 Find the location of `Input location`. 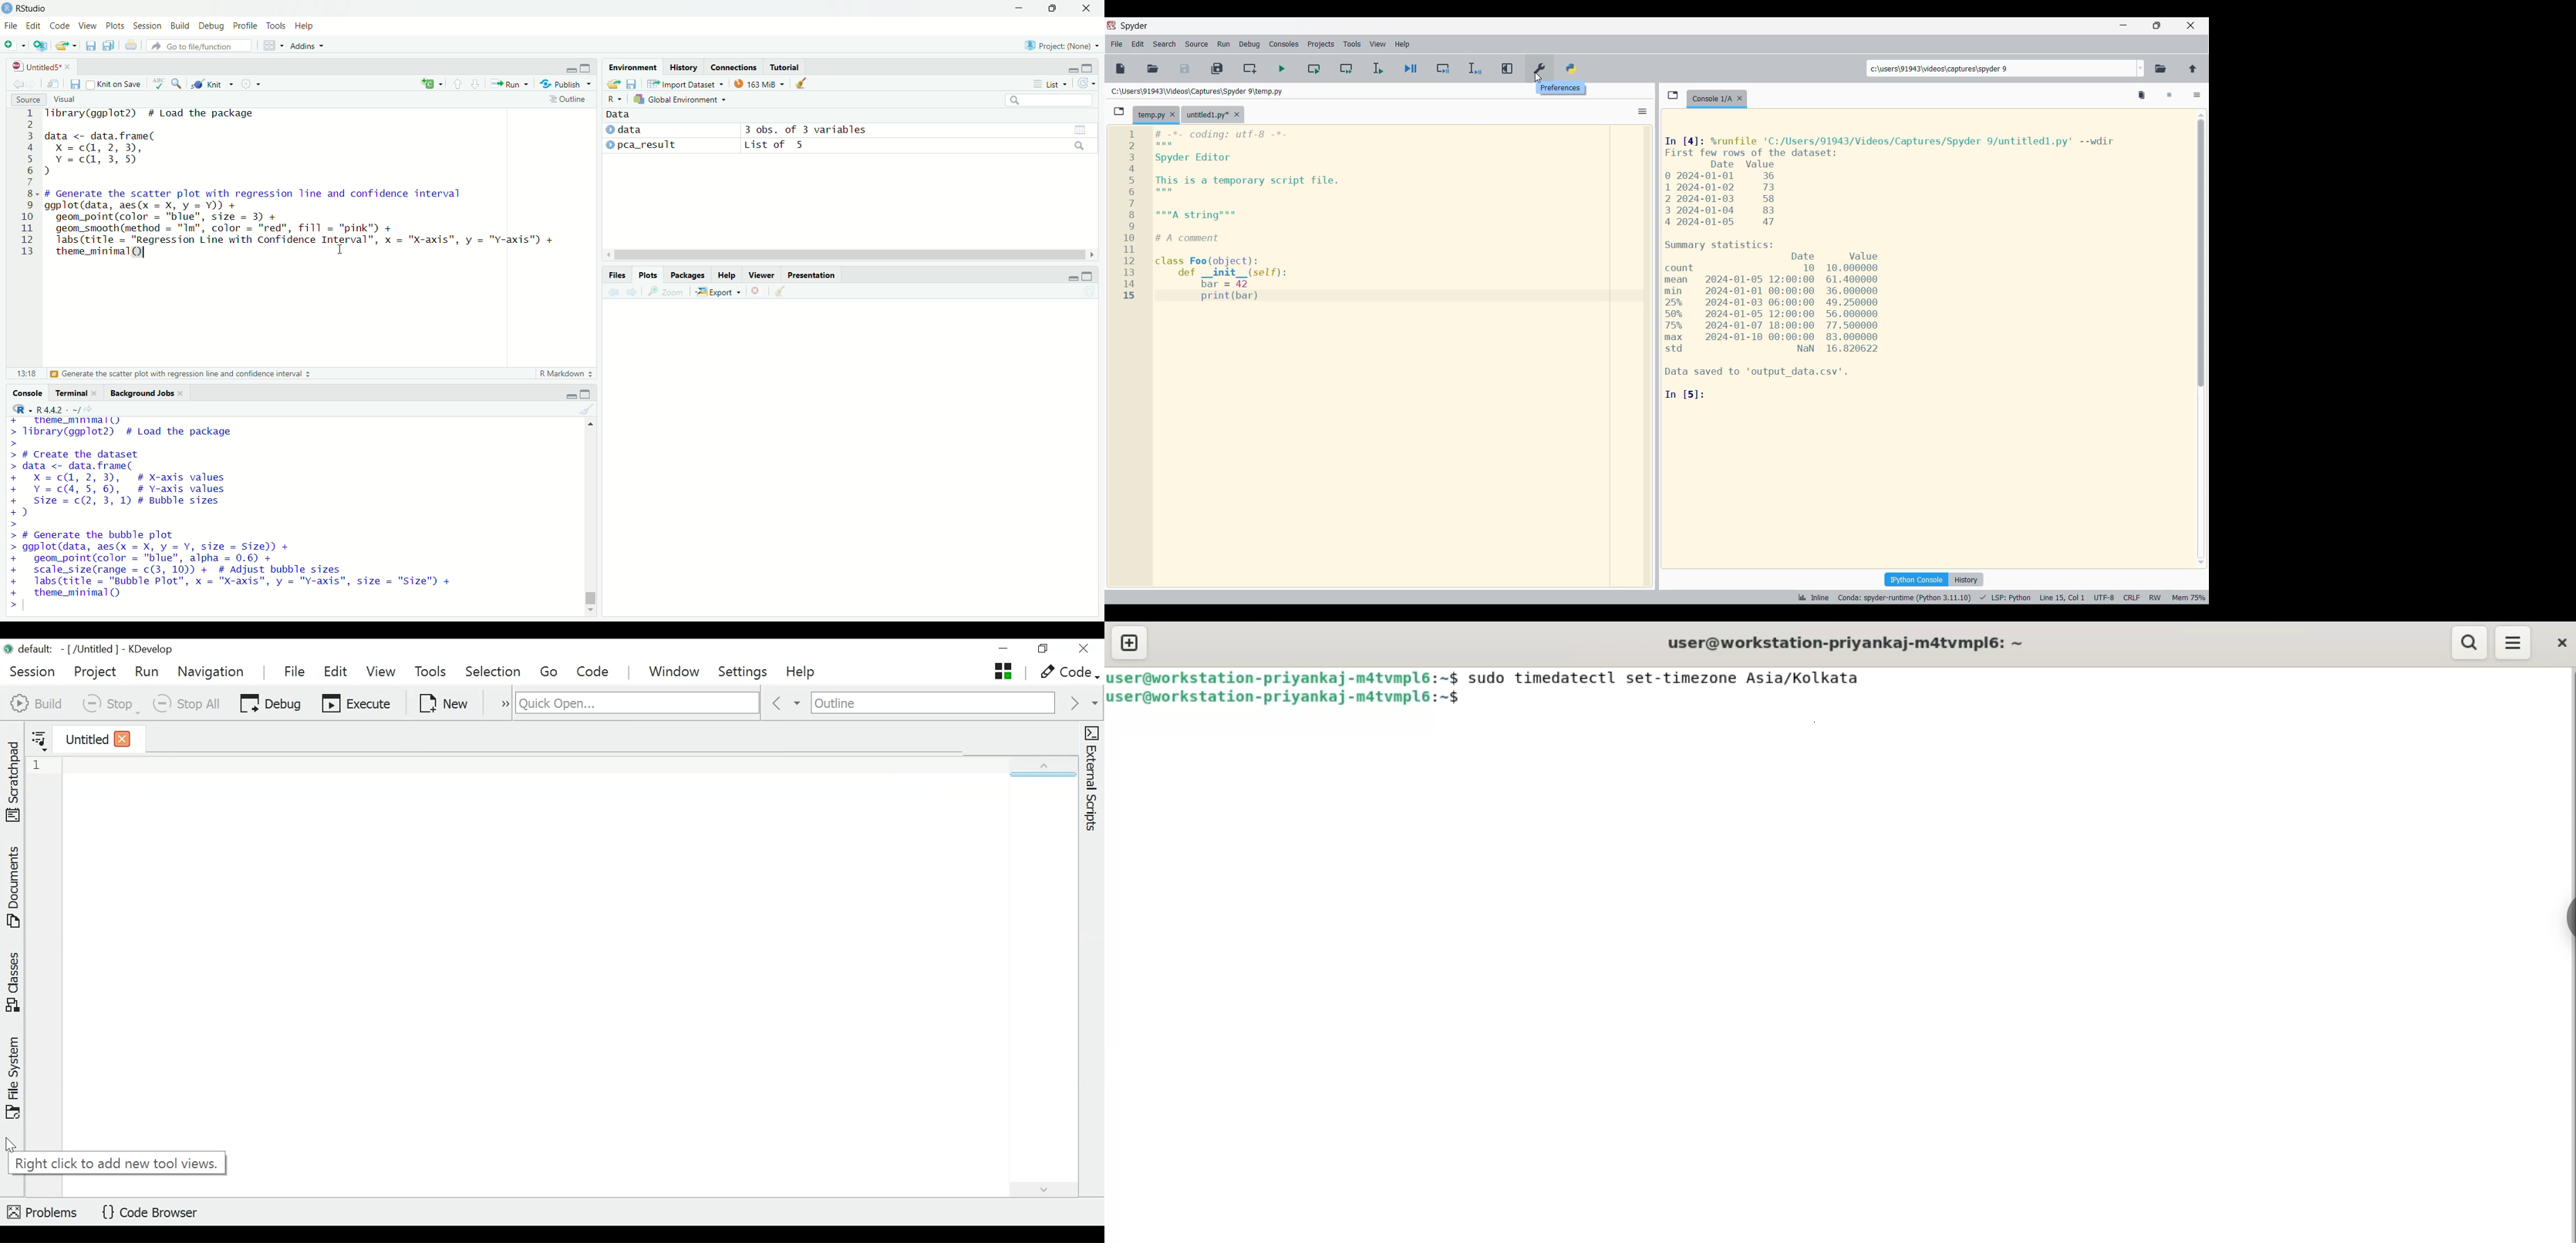

Input location is located at coordinates (2001, 68).